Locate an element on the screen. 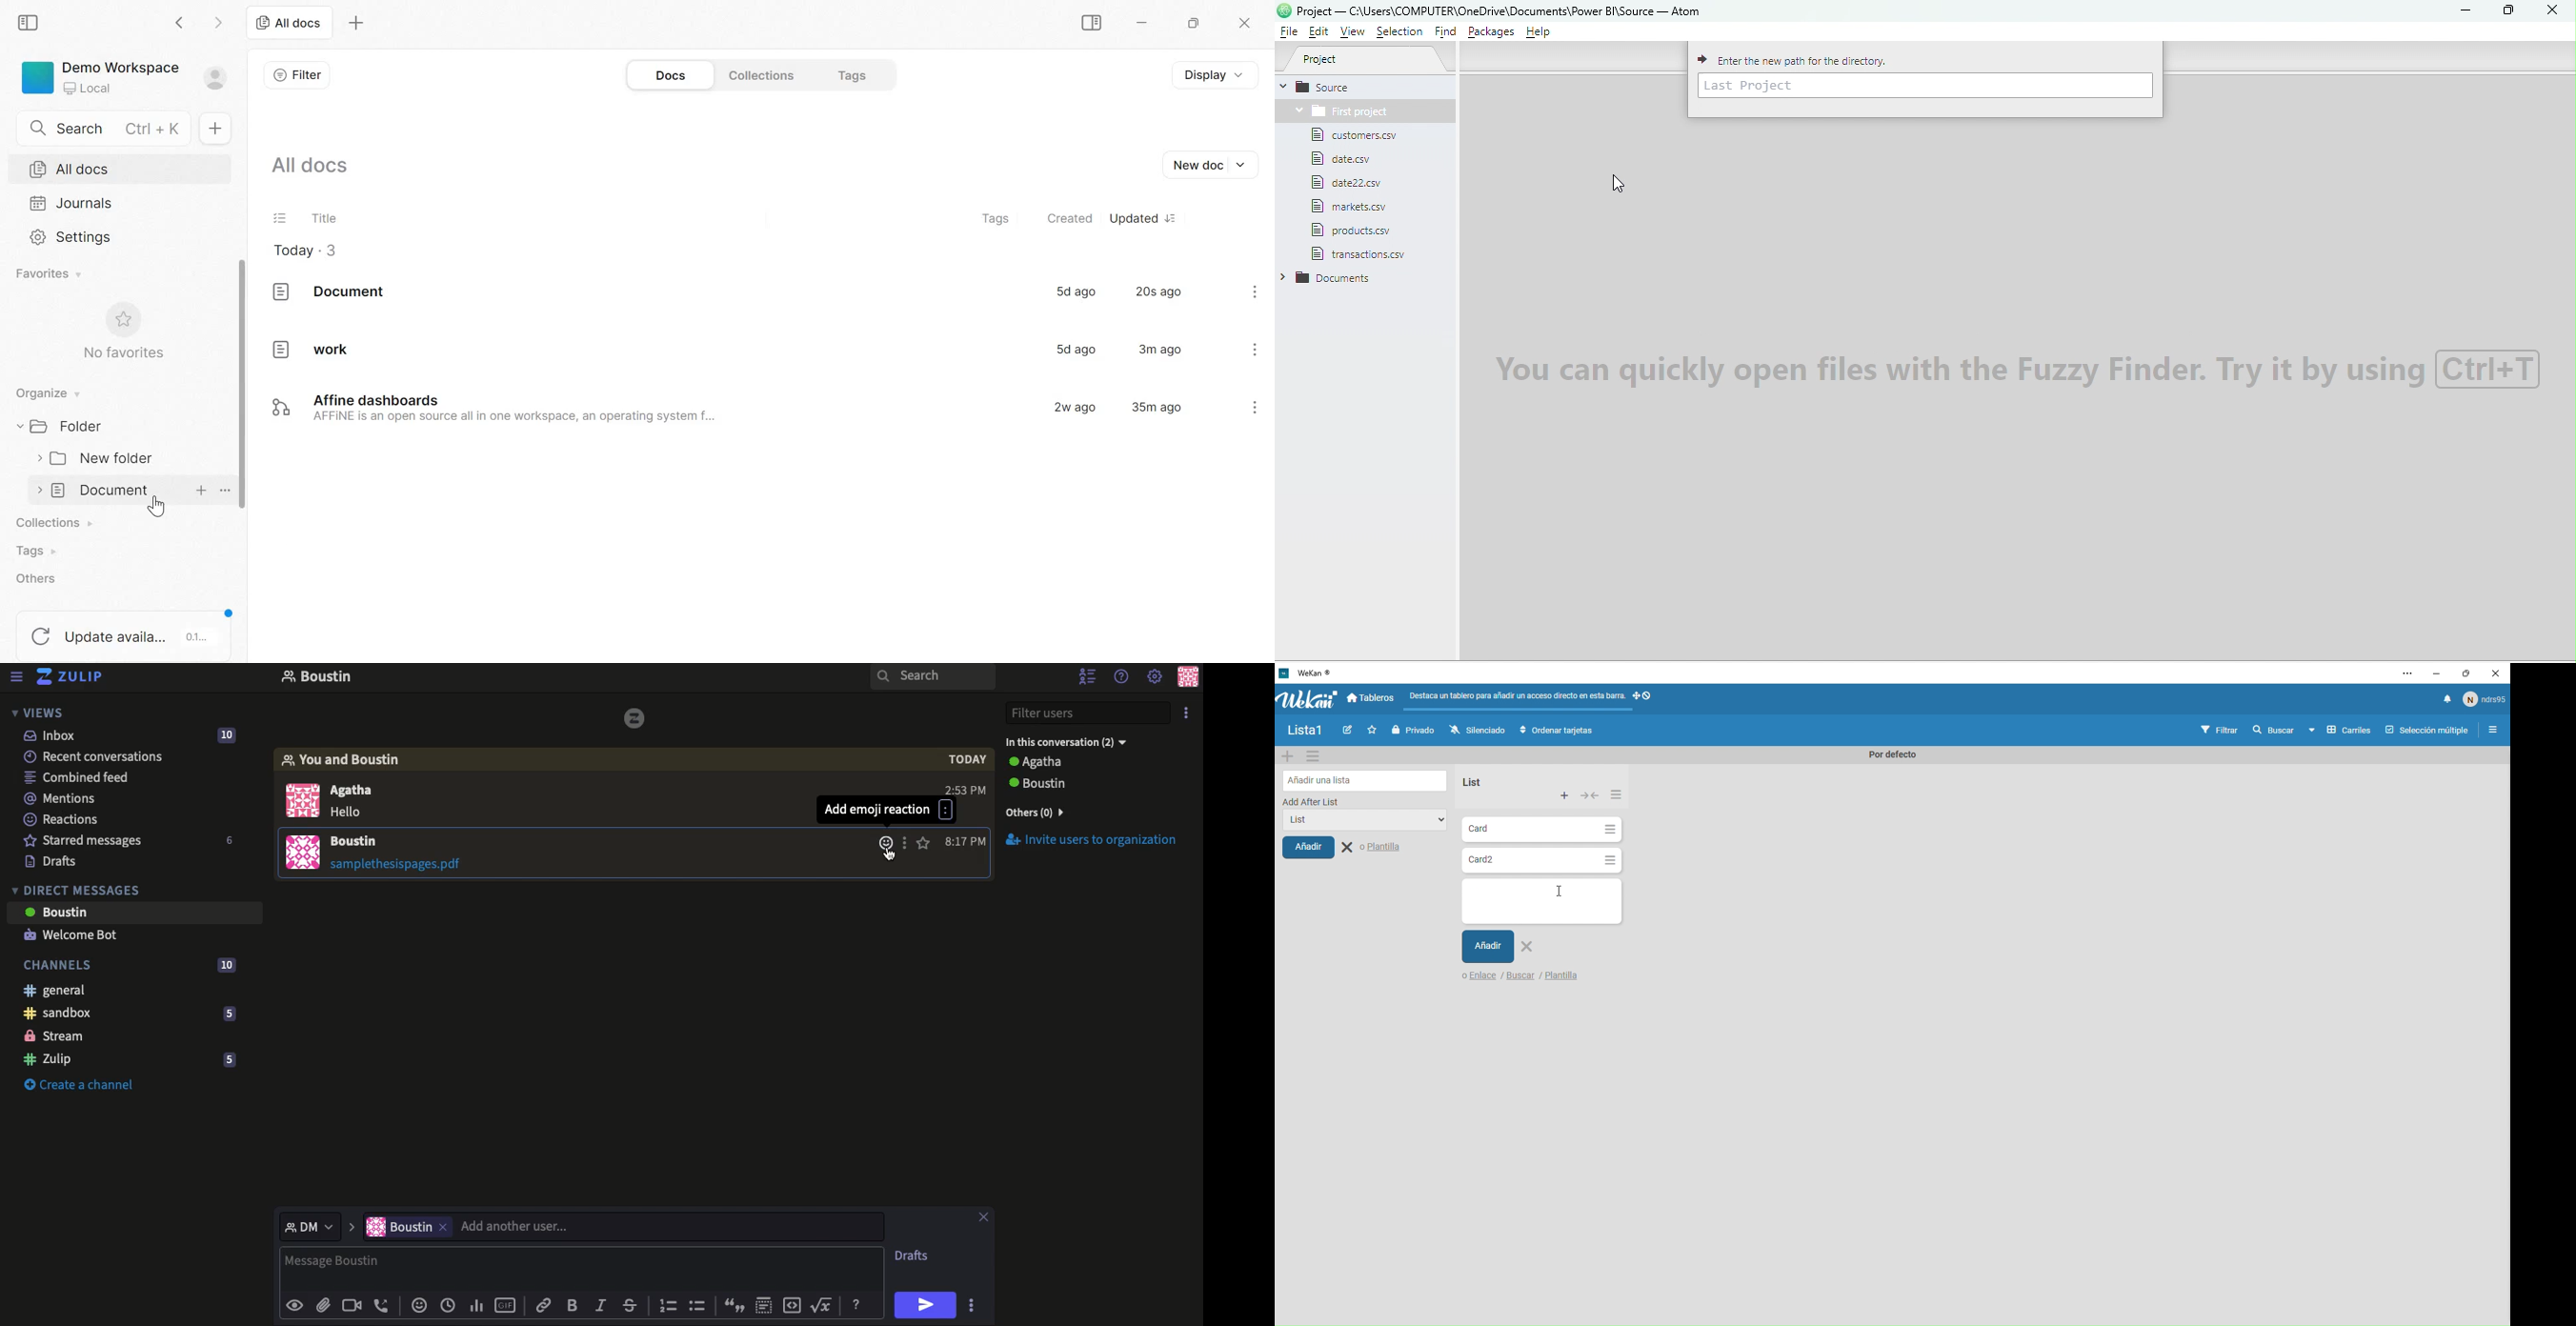 This screenshot has width=2576, height=1344. collapse/expand is located at coordinates (17, 426).